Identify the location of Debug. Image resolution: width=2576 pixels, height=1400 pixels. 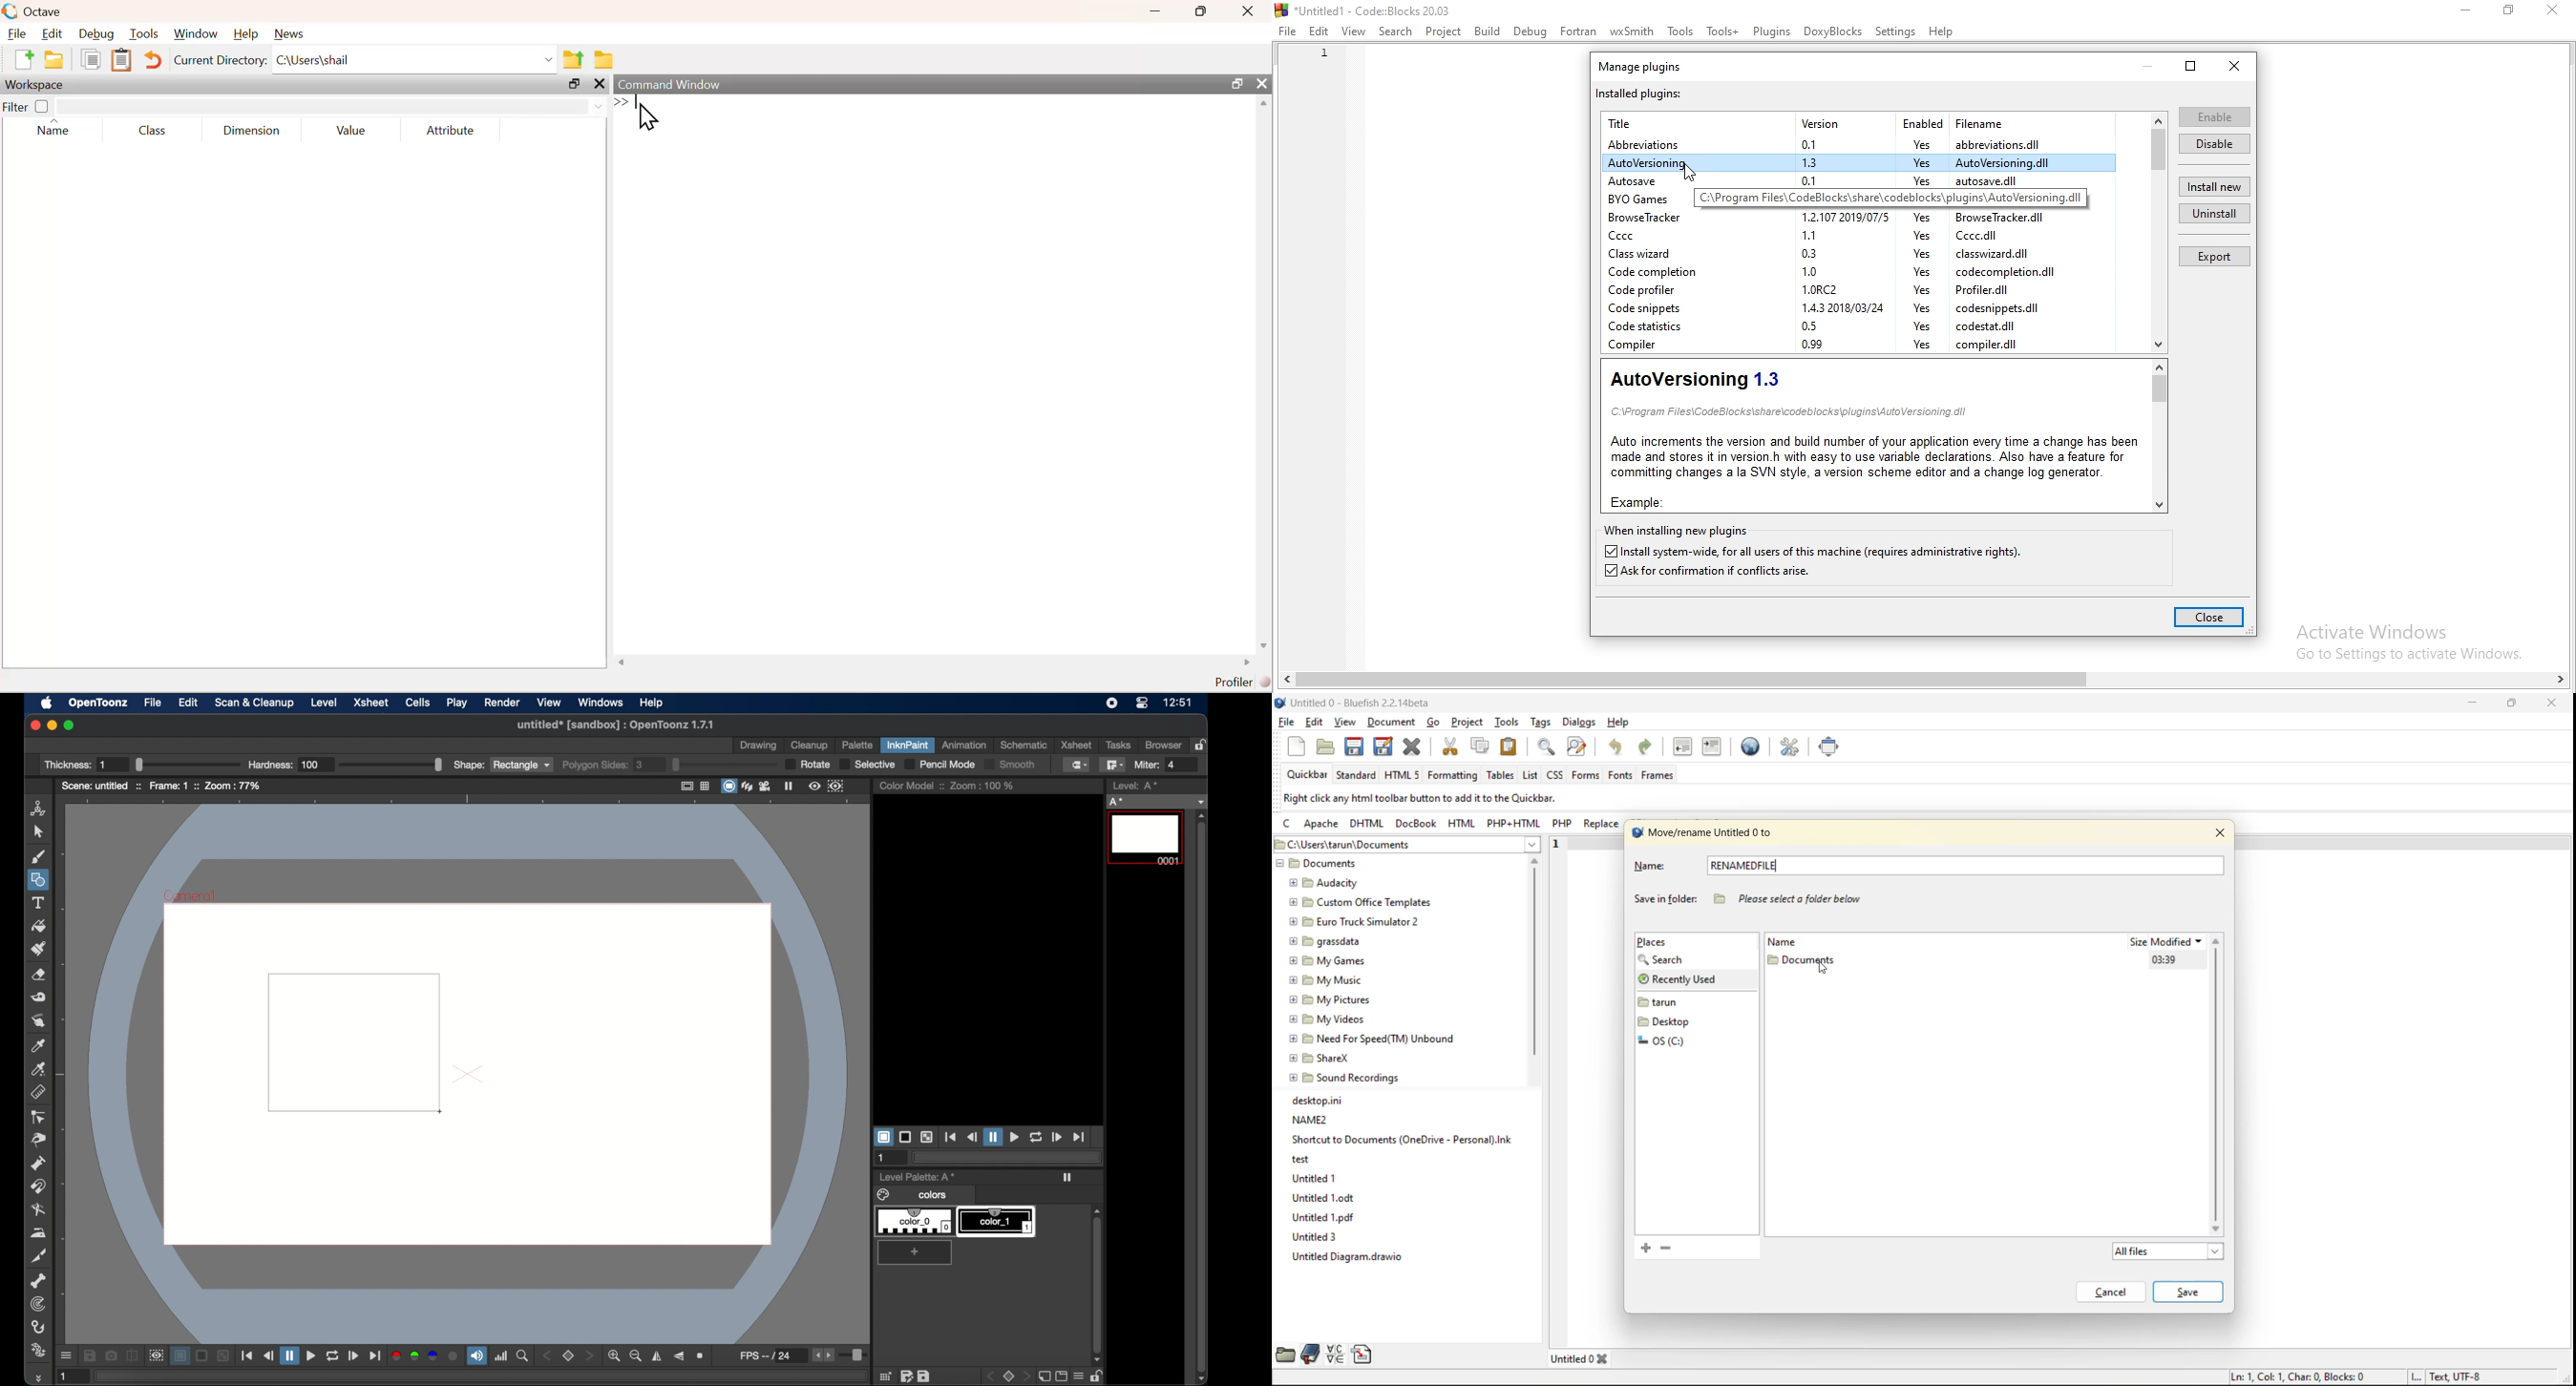
(99, 33).